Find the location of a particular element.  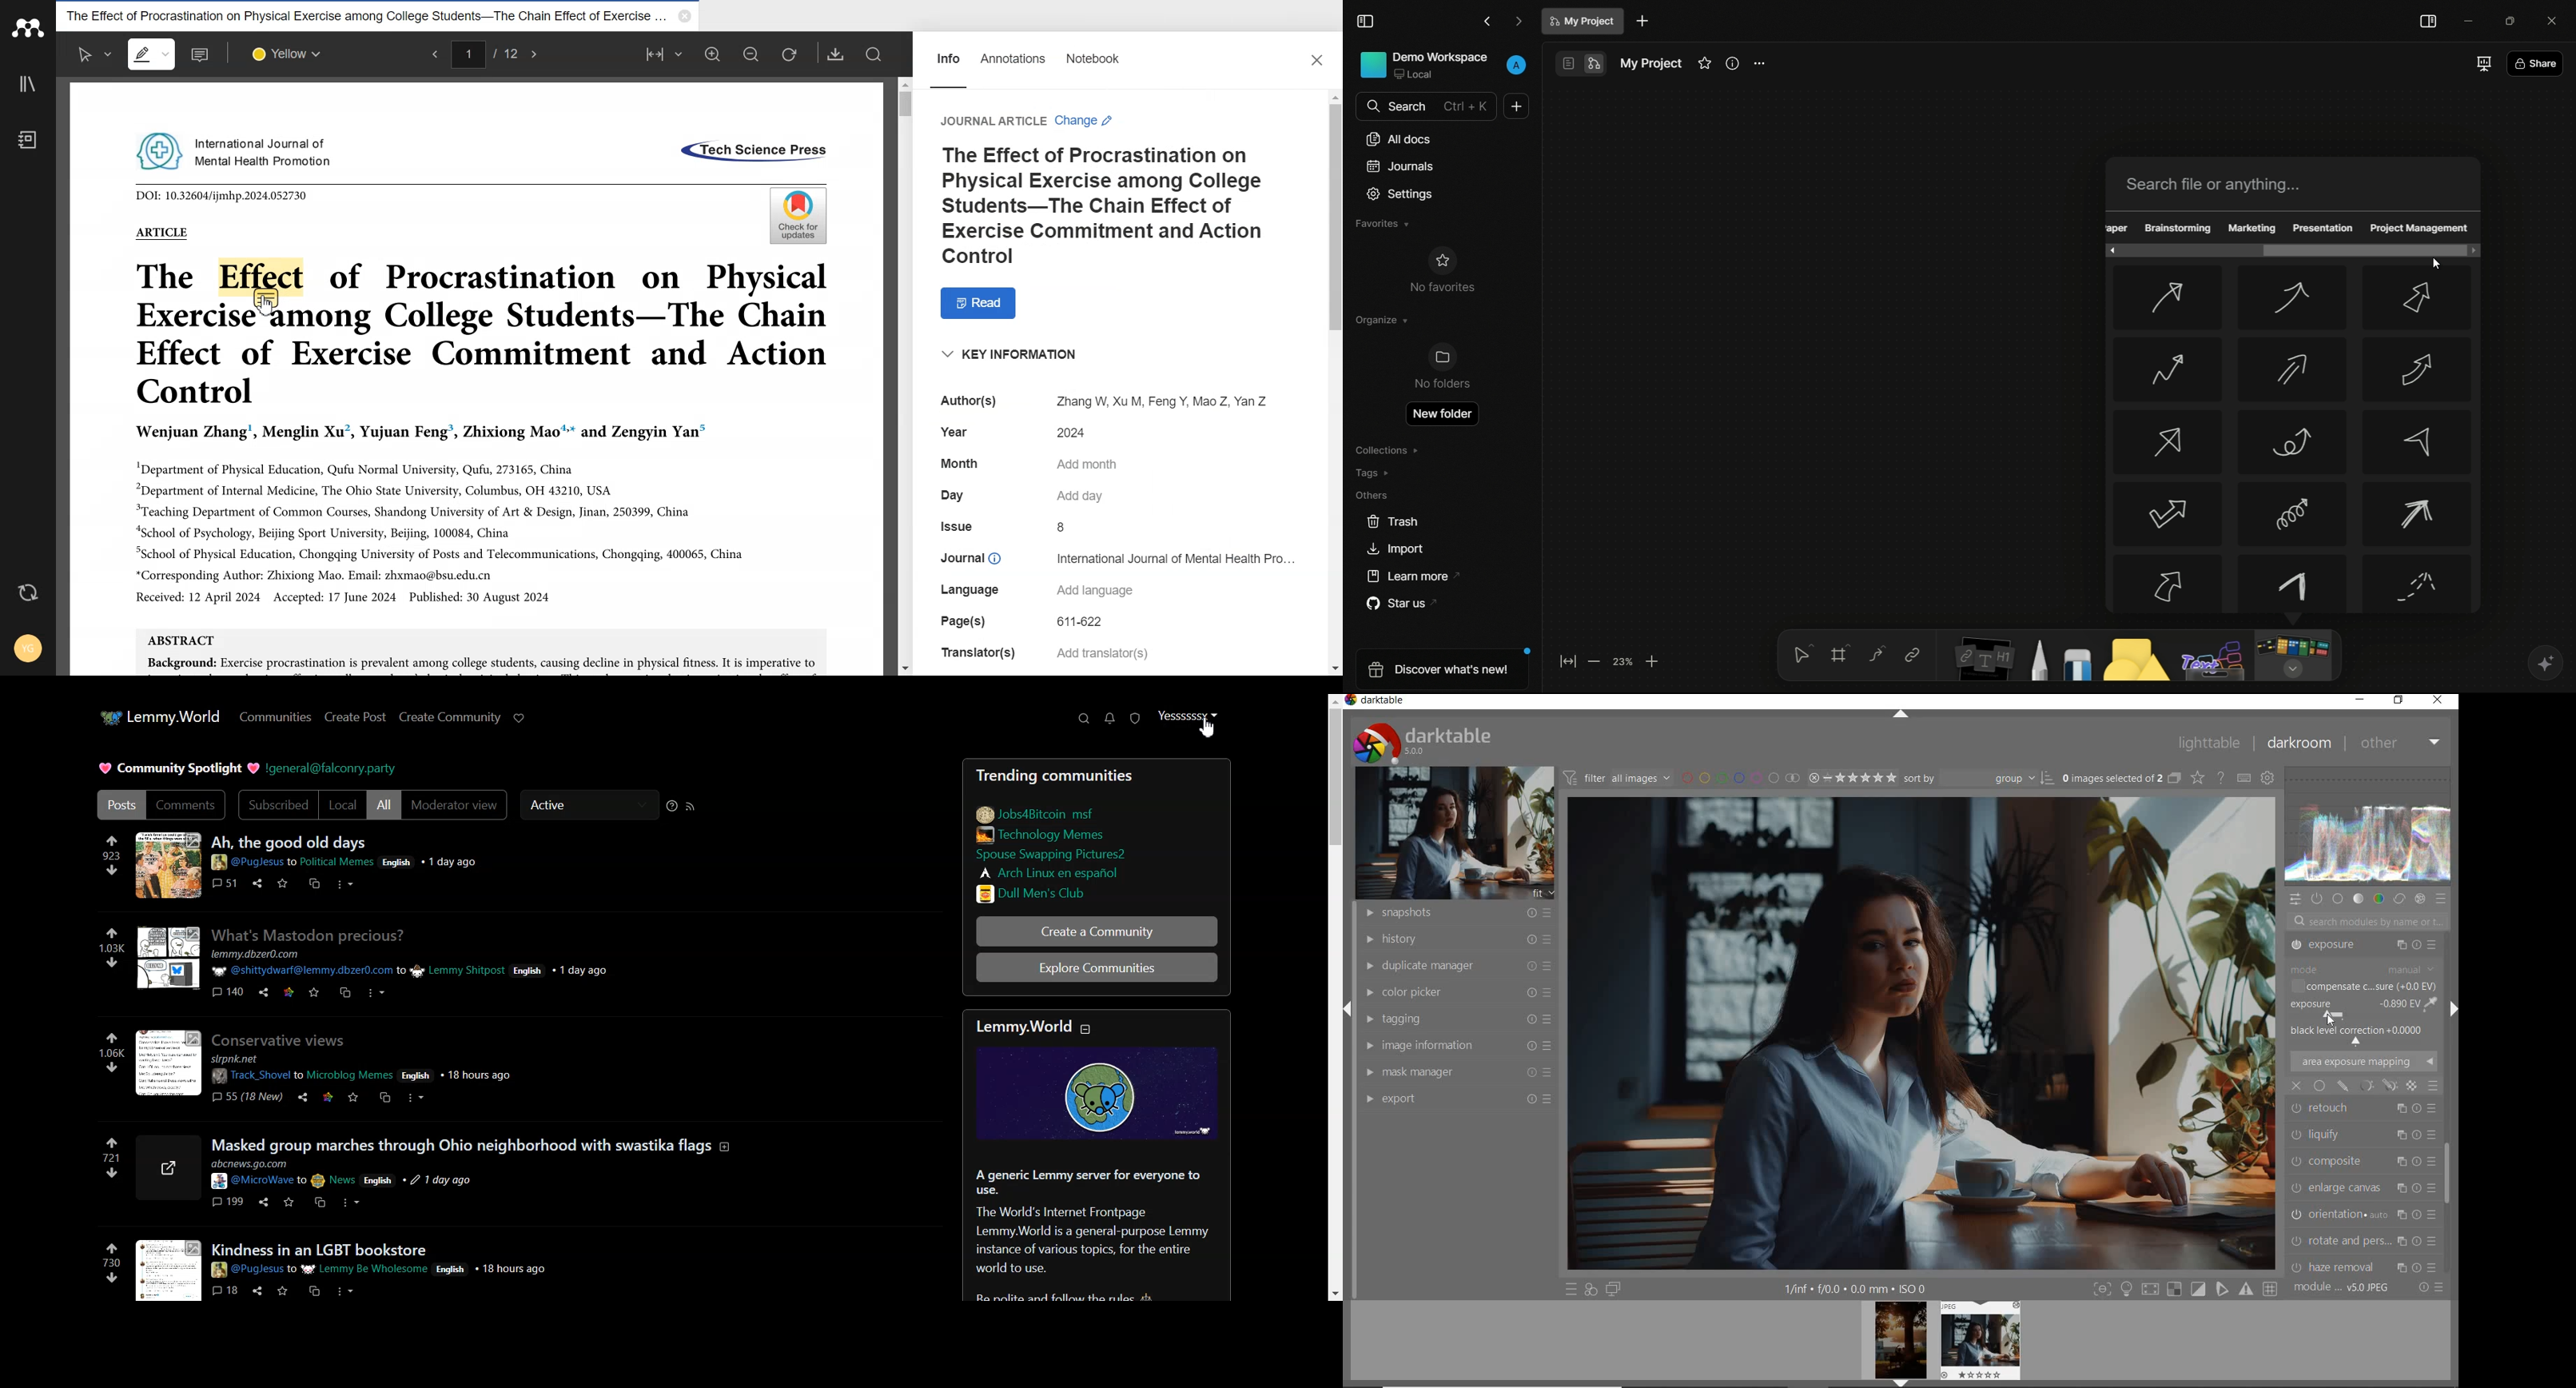

QUICK ACCESS PANEL is located at coordinates (2295, 899).